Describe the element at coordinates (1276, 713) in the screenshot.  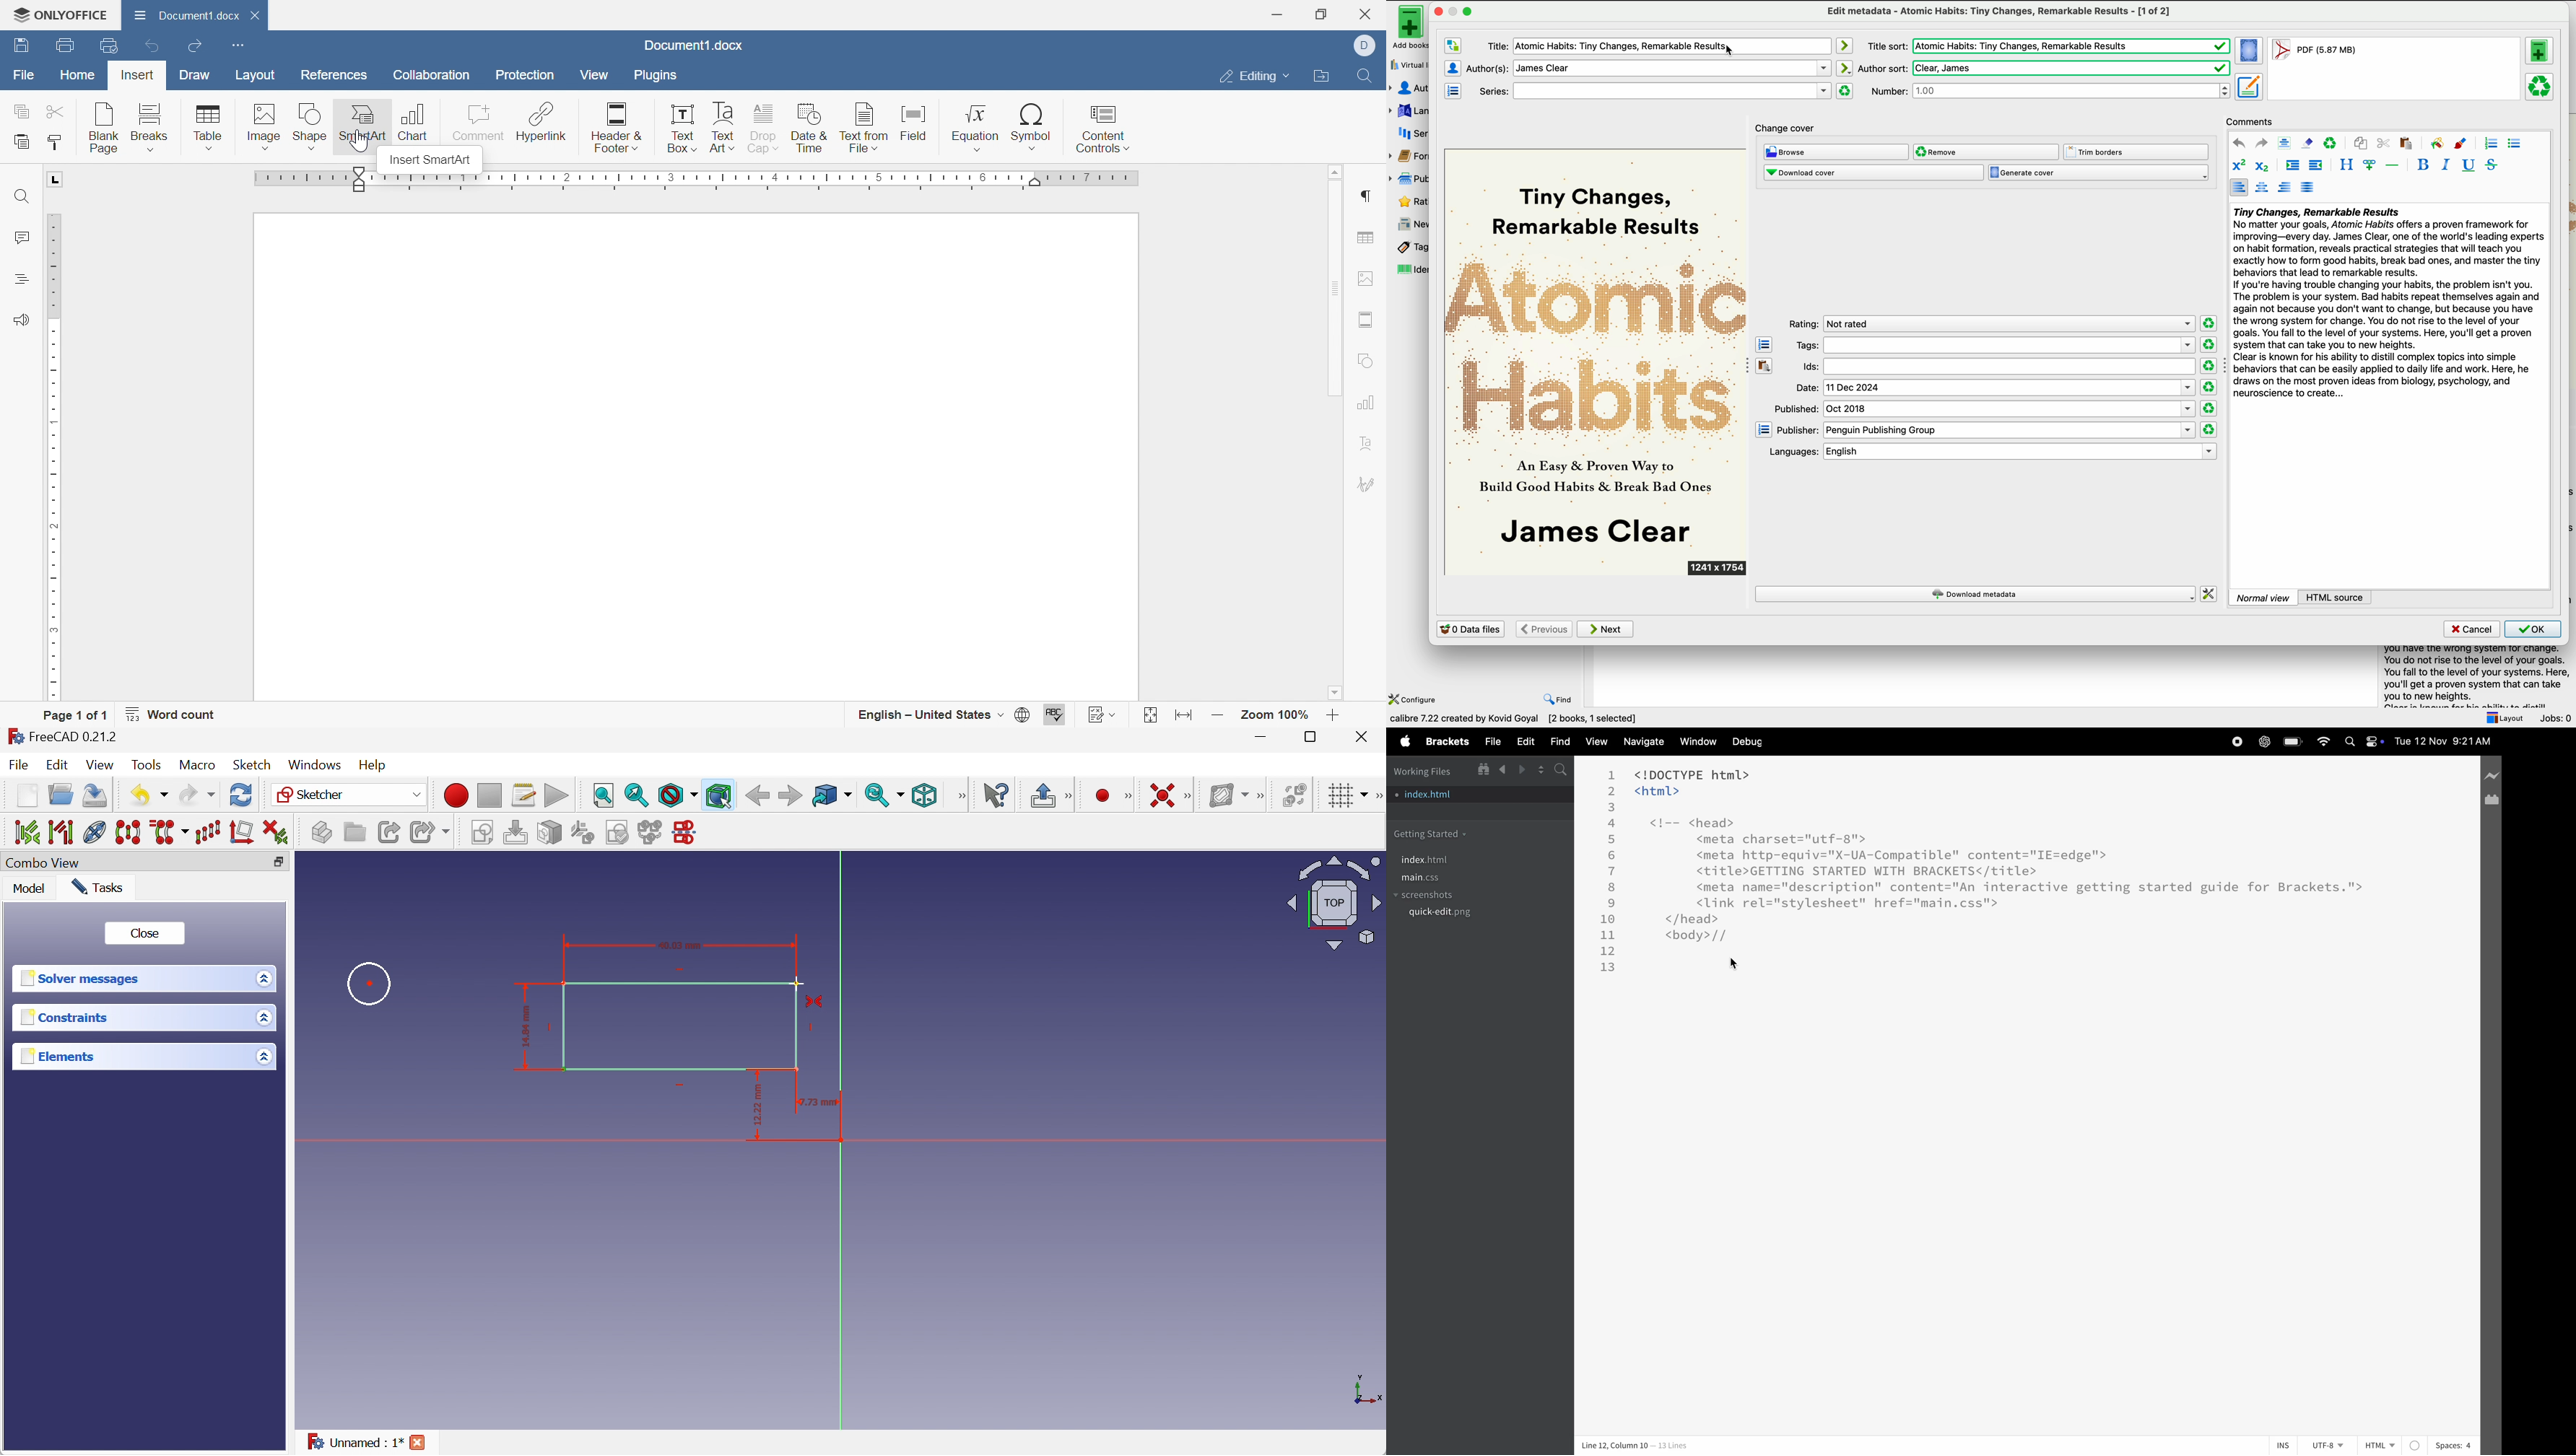
I see `Zoom 100%` at that location.